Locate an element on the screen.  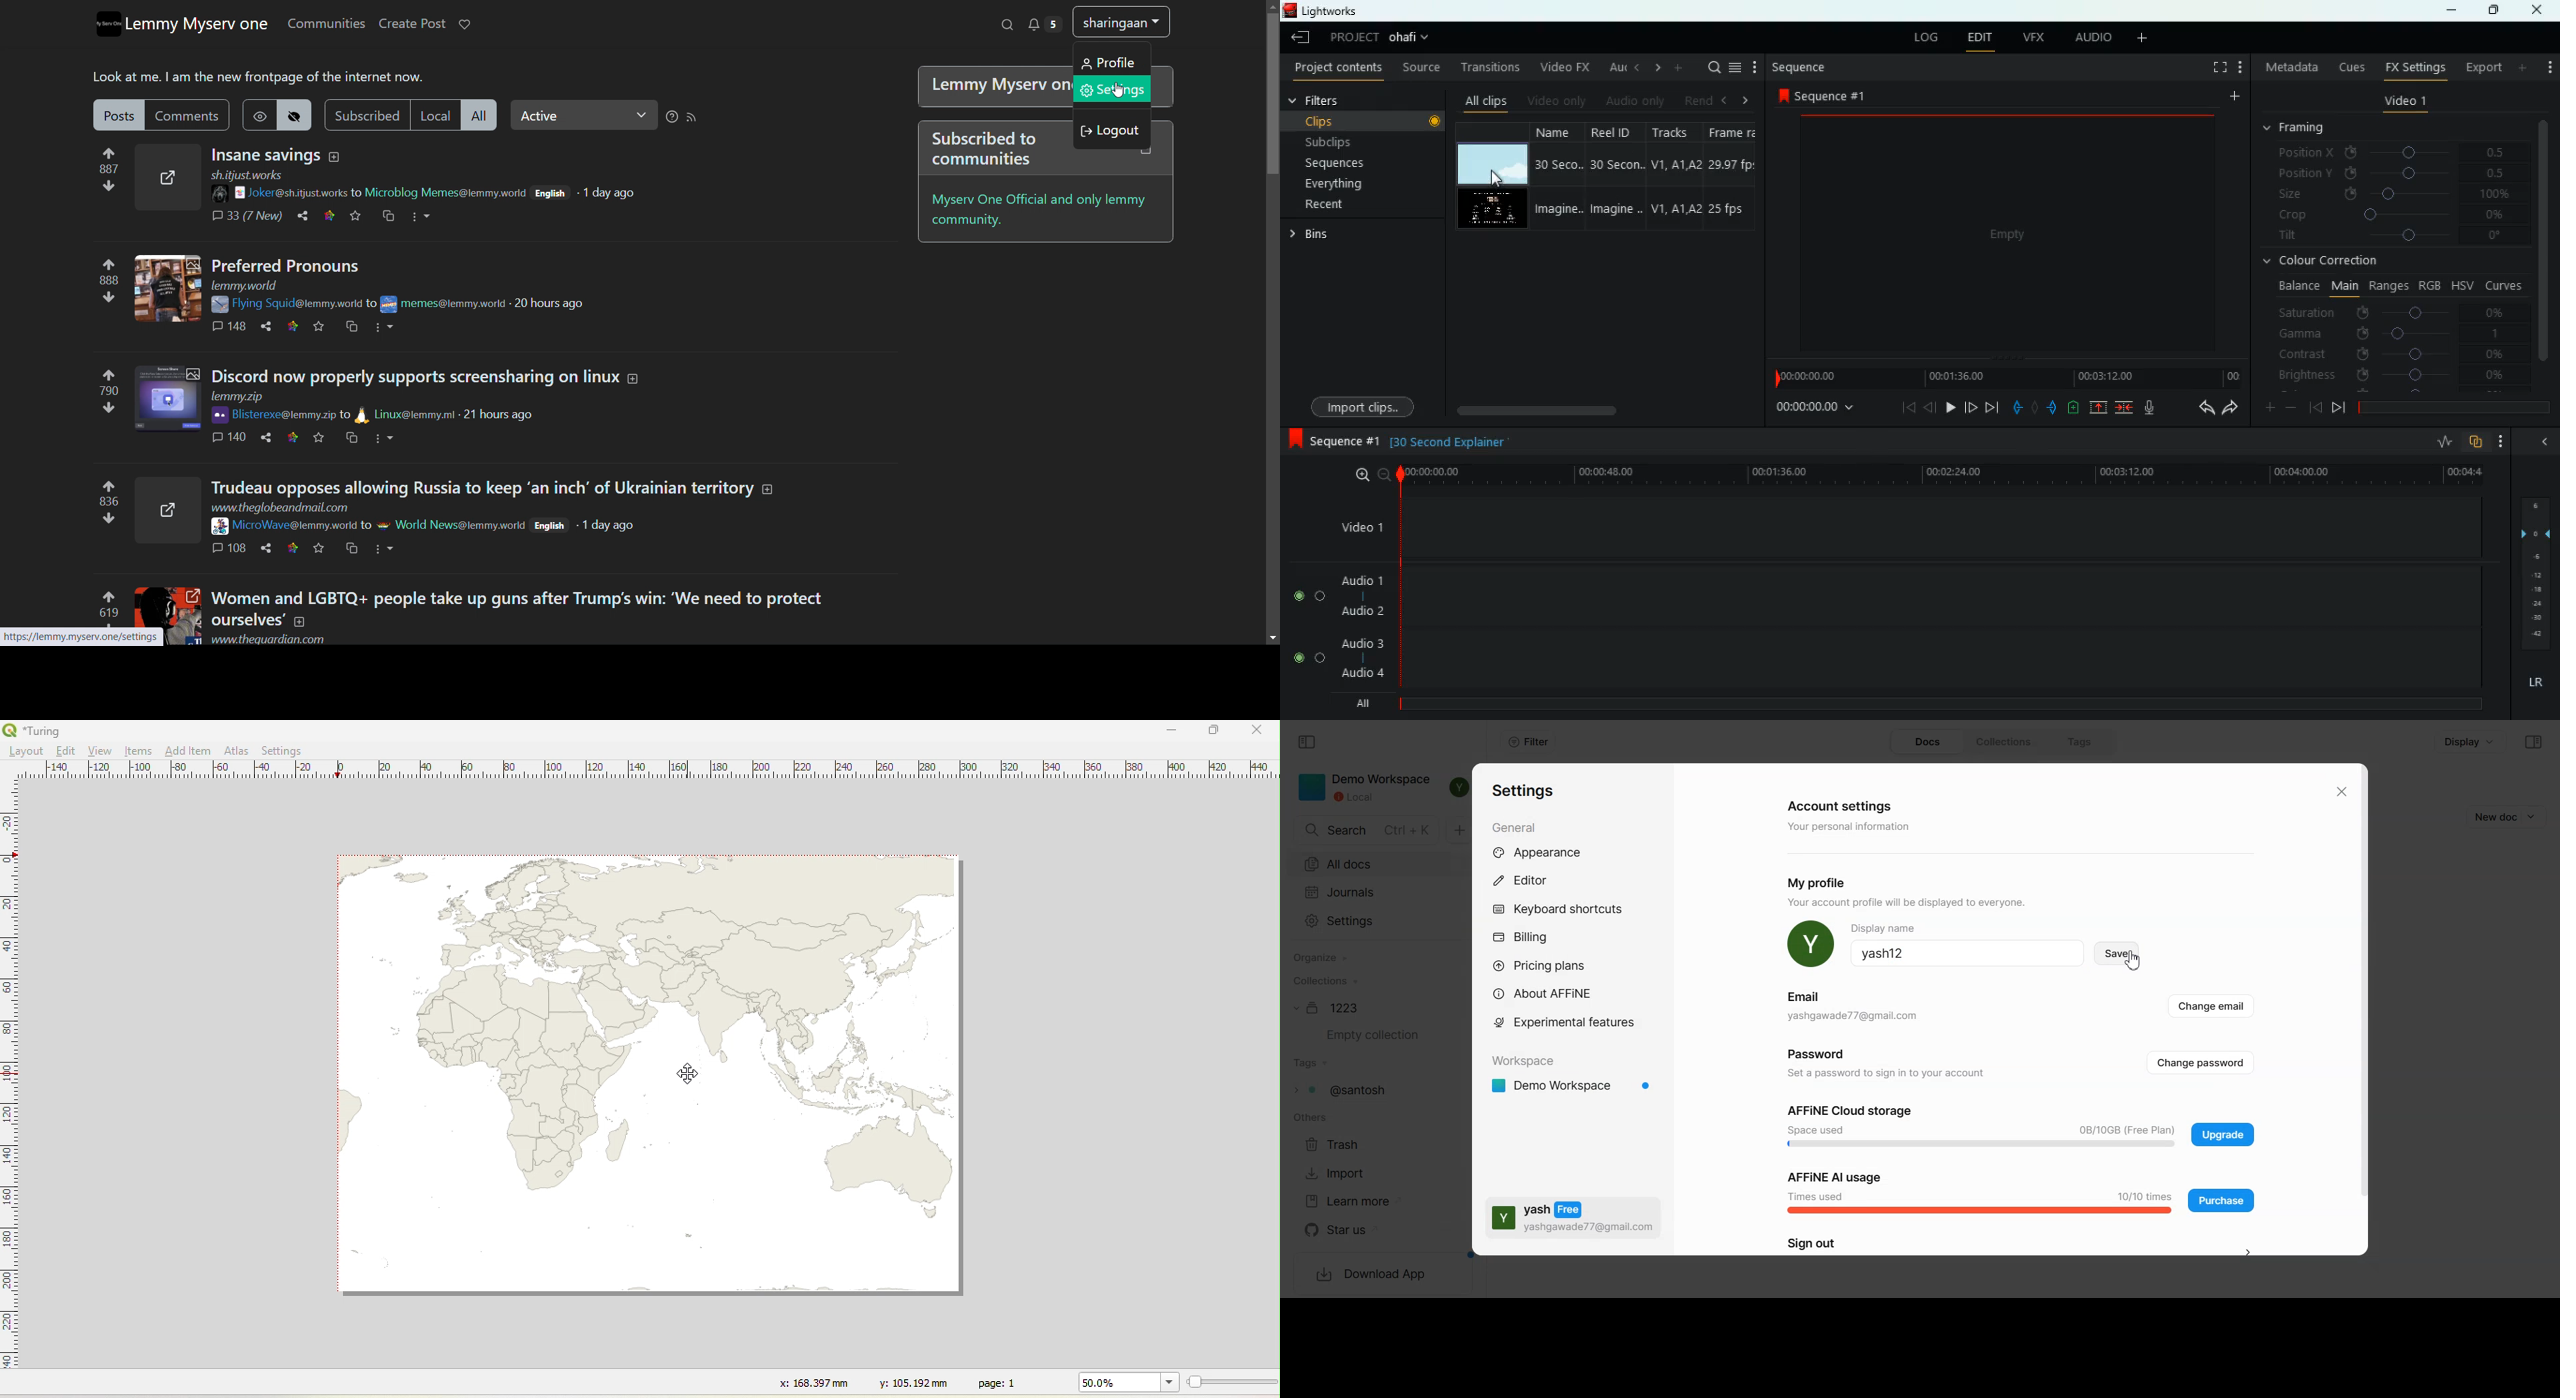
link is located at coordinates (292, 327).